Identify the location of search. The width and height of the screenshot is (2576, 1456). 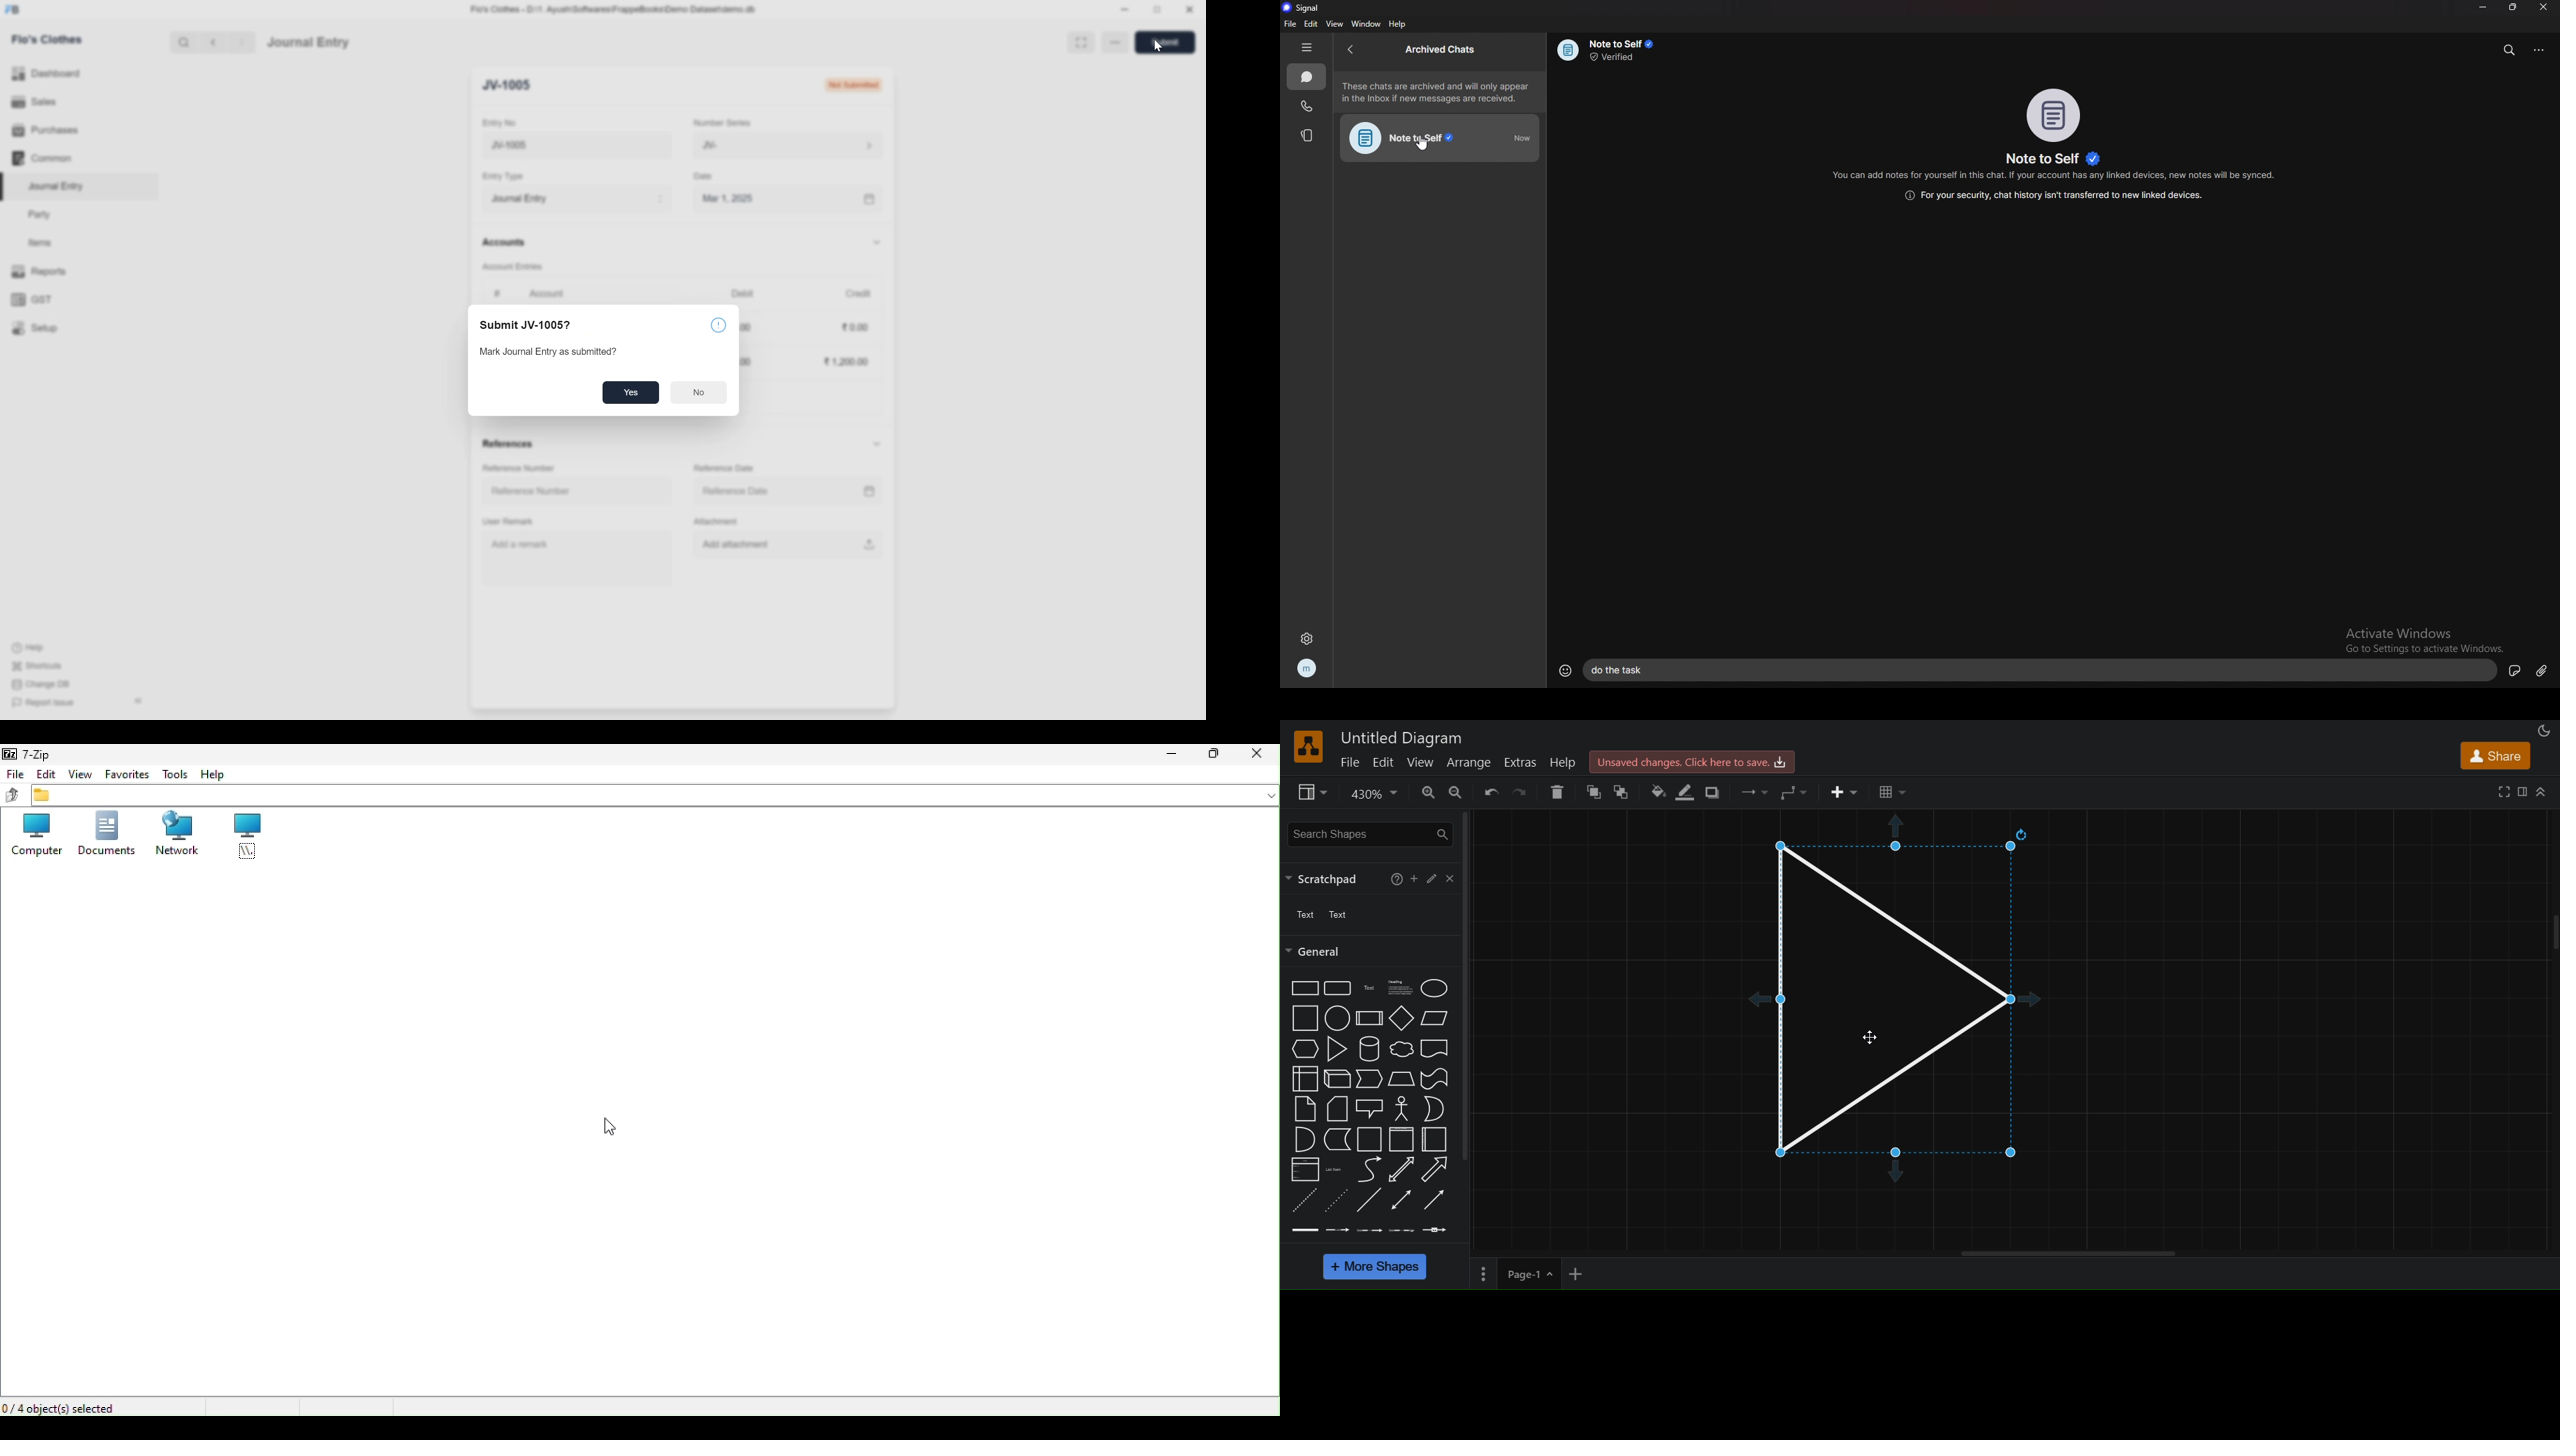
(183, 42).